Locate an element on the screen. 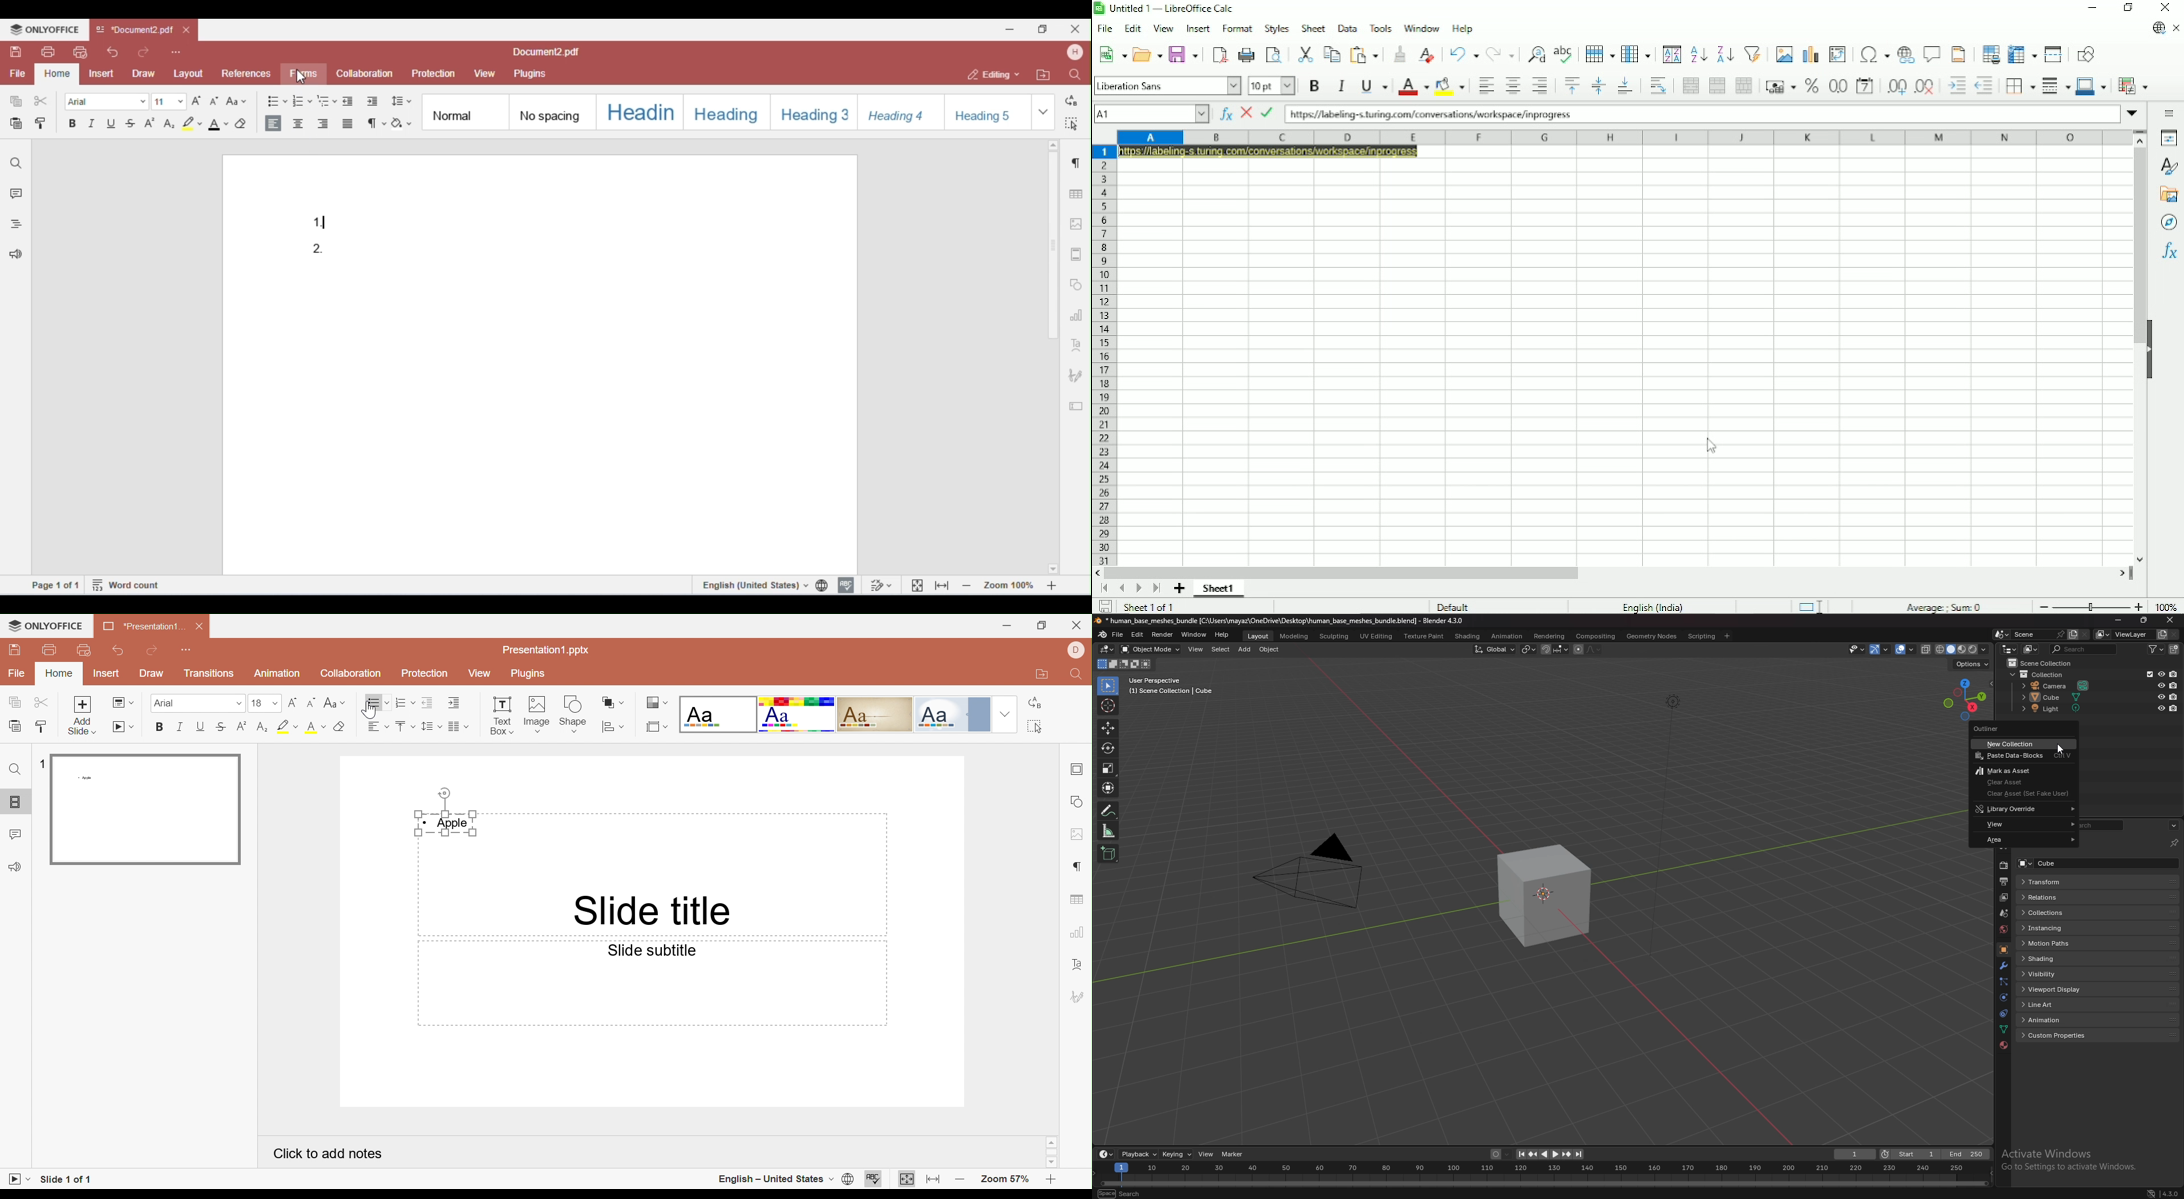 The width and height of the screenshot is (2184, 1204). end is located at coordinates (1966, 1155).